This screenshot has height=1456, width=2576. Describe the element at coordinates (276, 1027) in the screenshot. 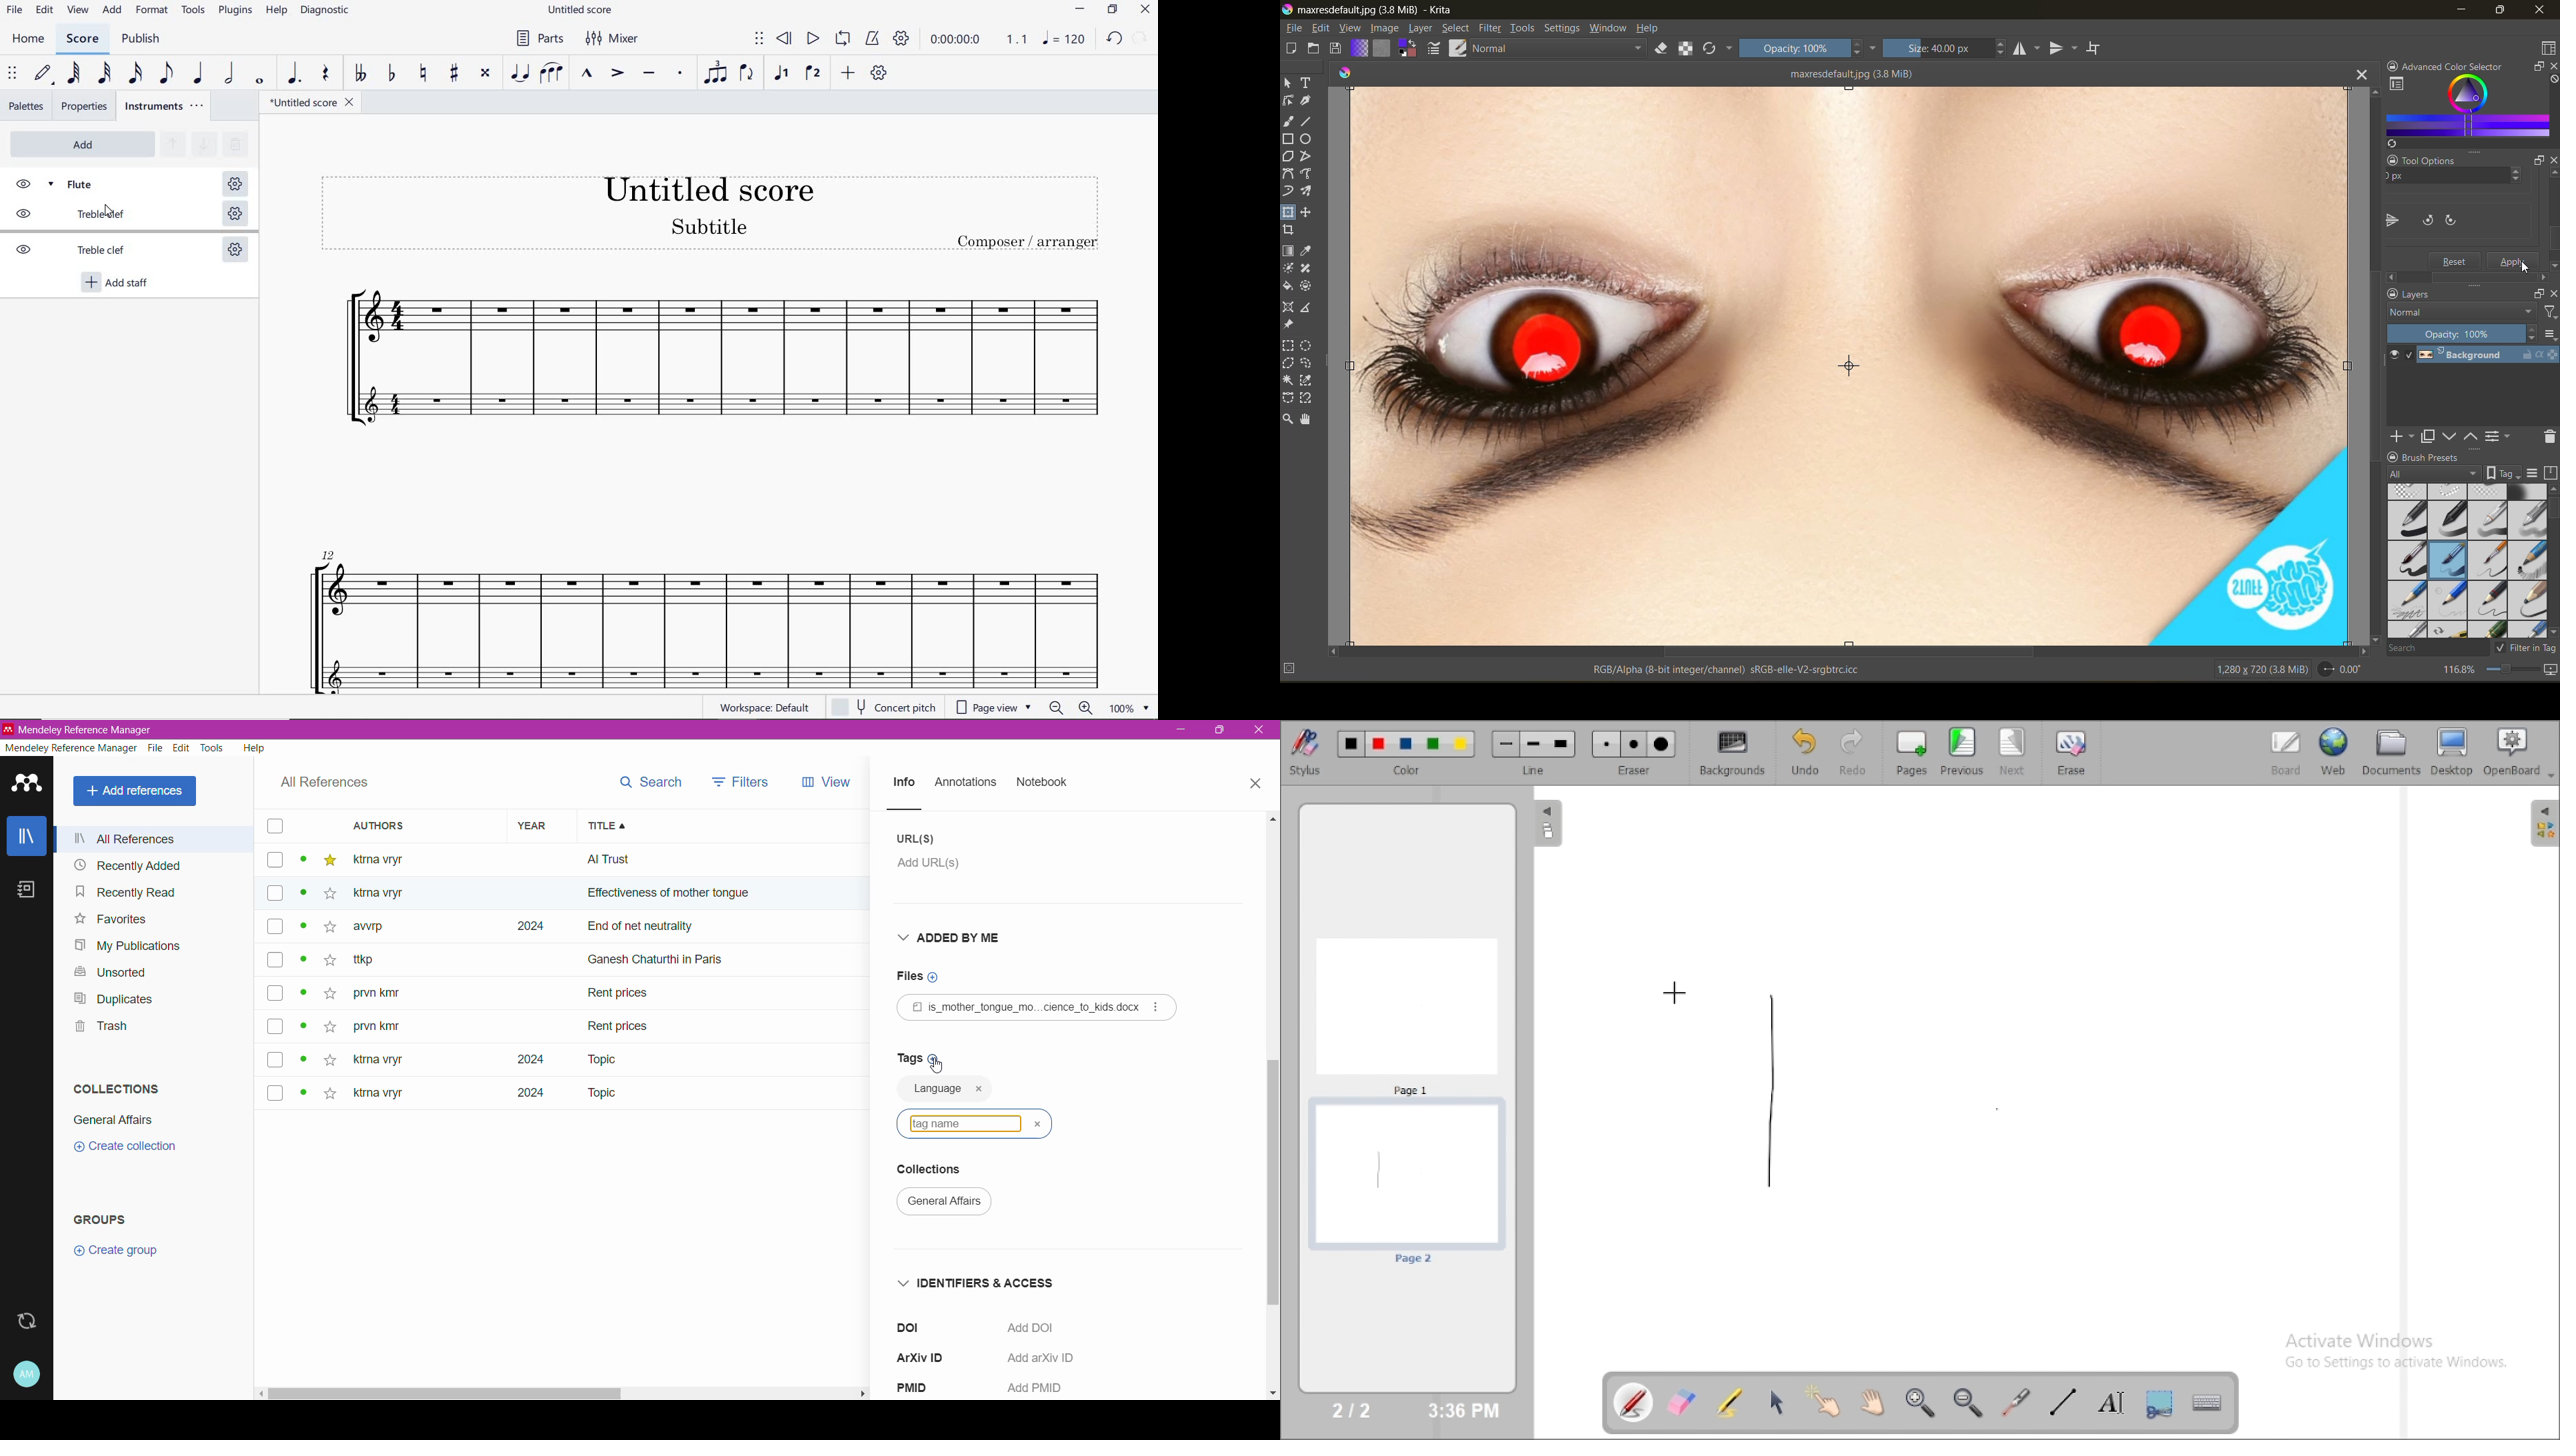

I see `box` at that location.